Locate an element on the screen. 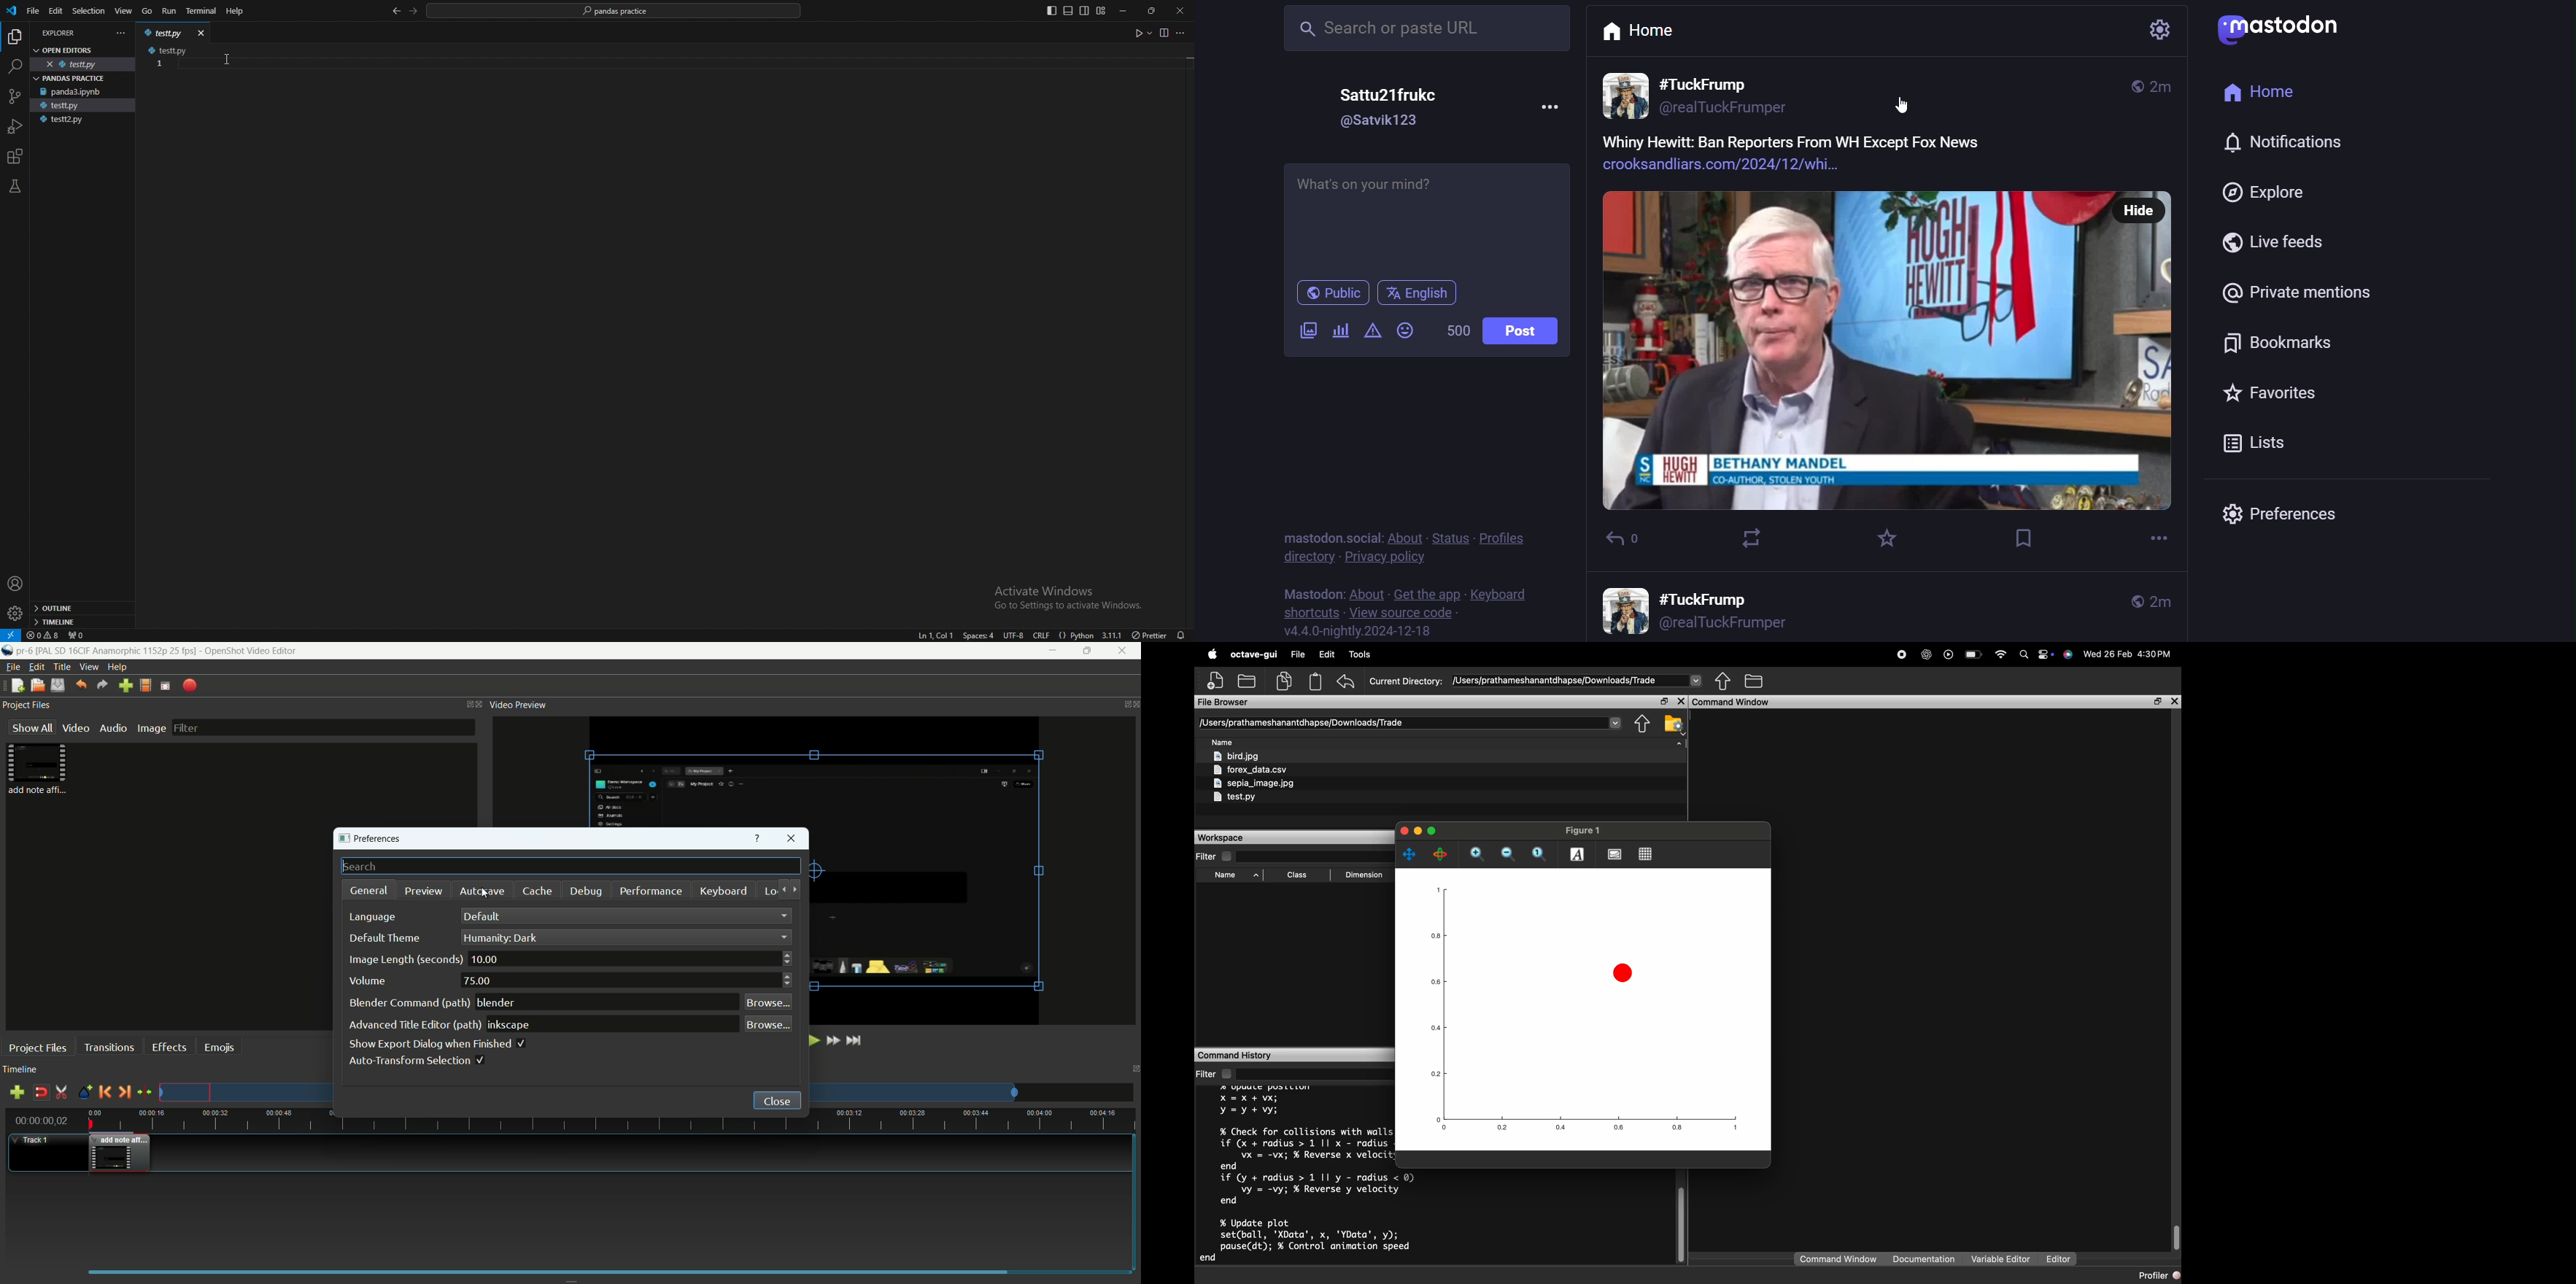  other posts is located at coordinates (1889, 603).